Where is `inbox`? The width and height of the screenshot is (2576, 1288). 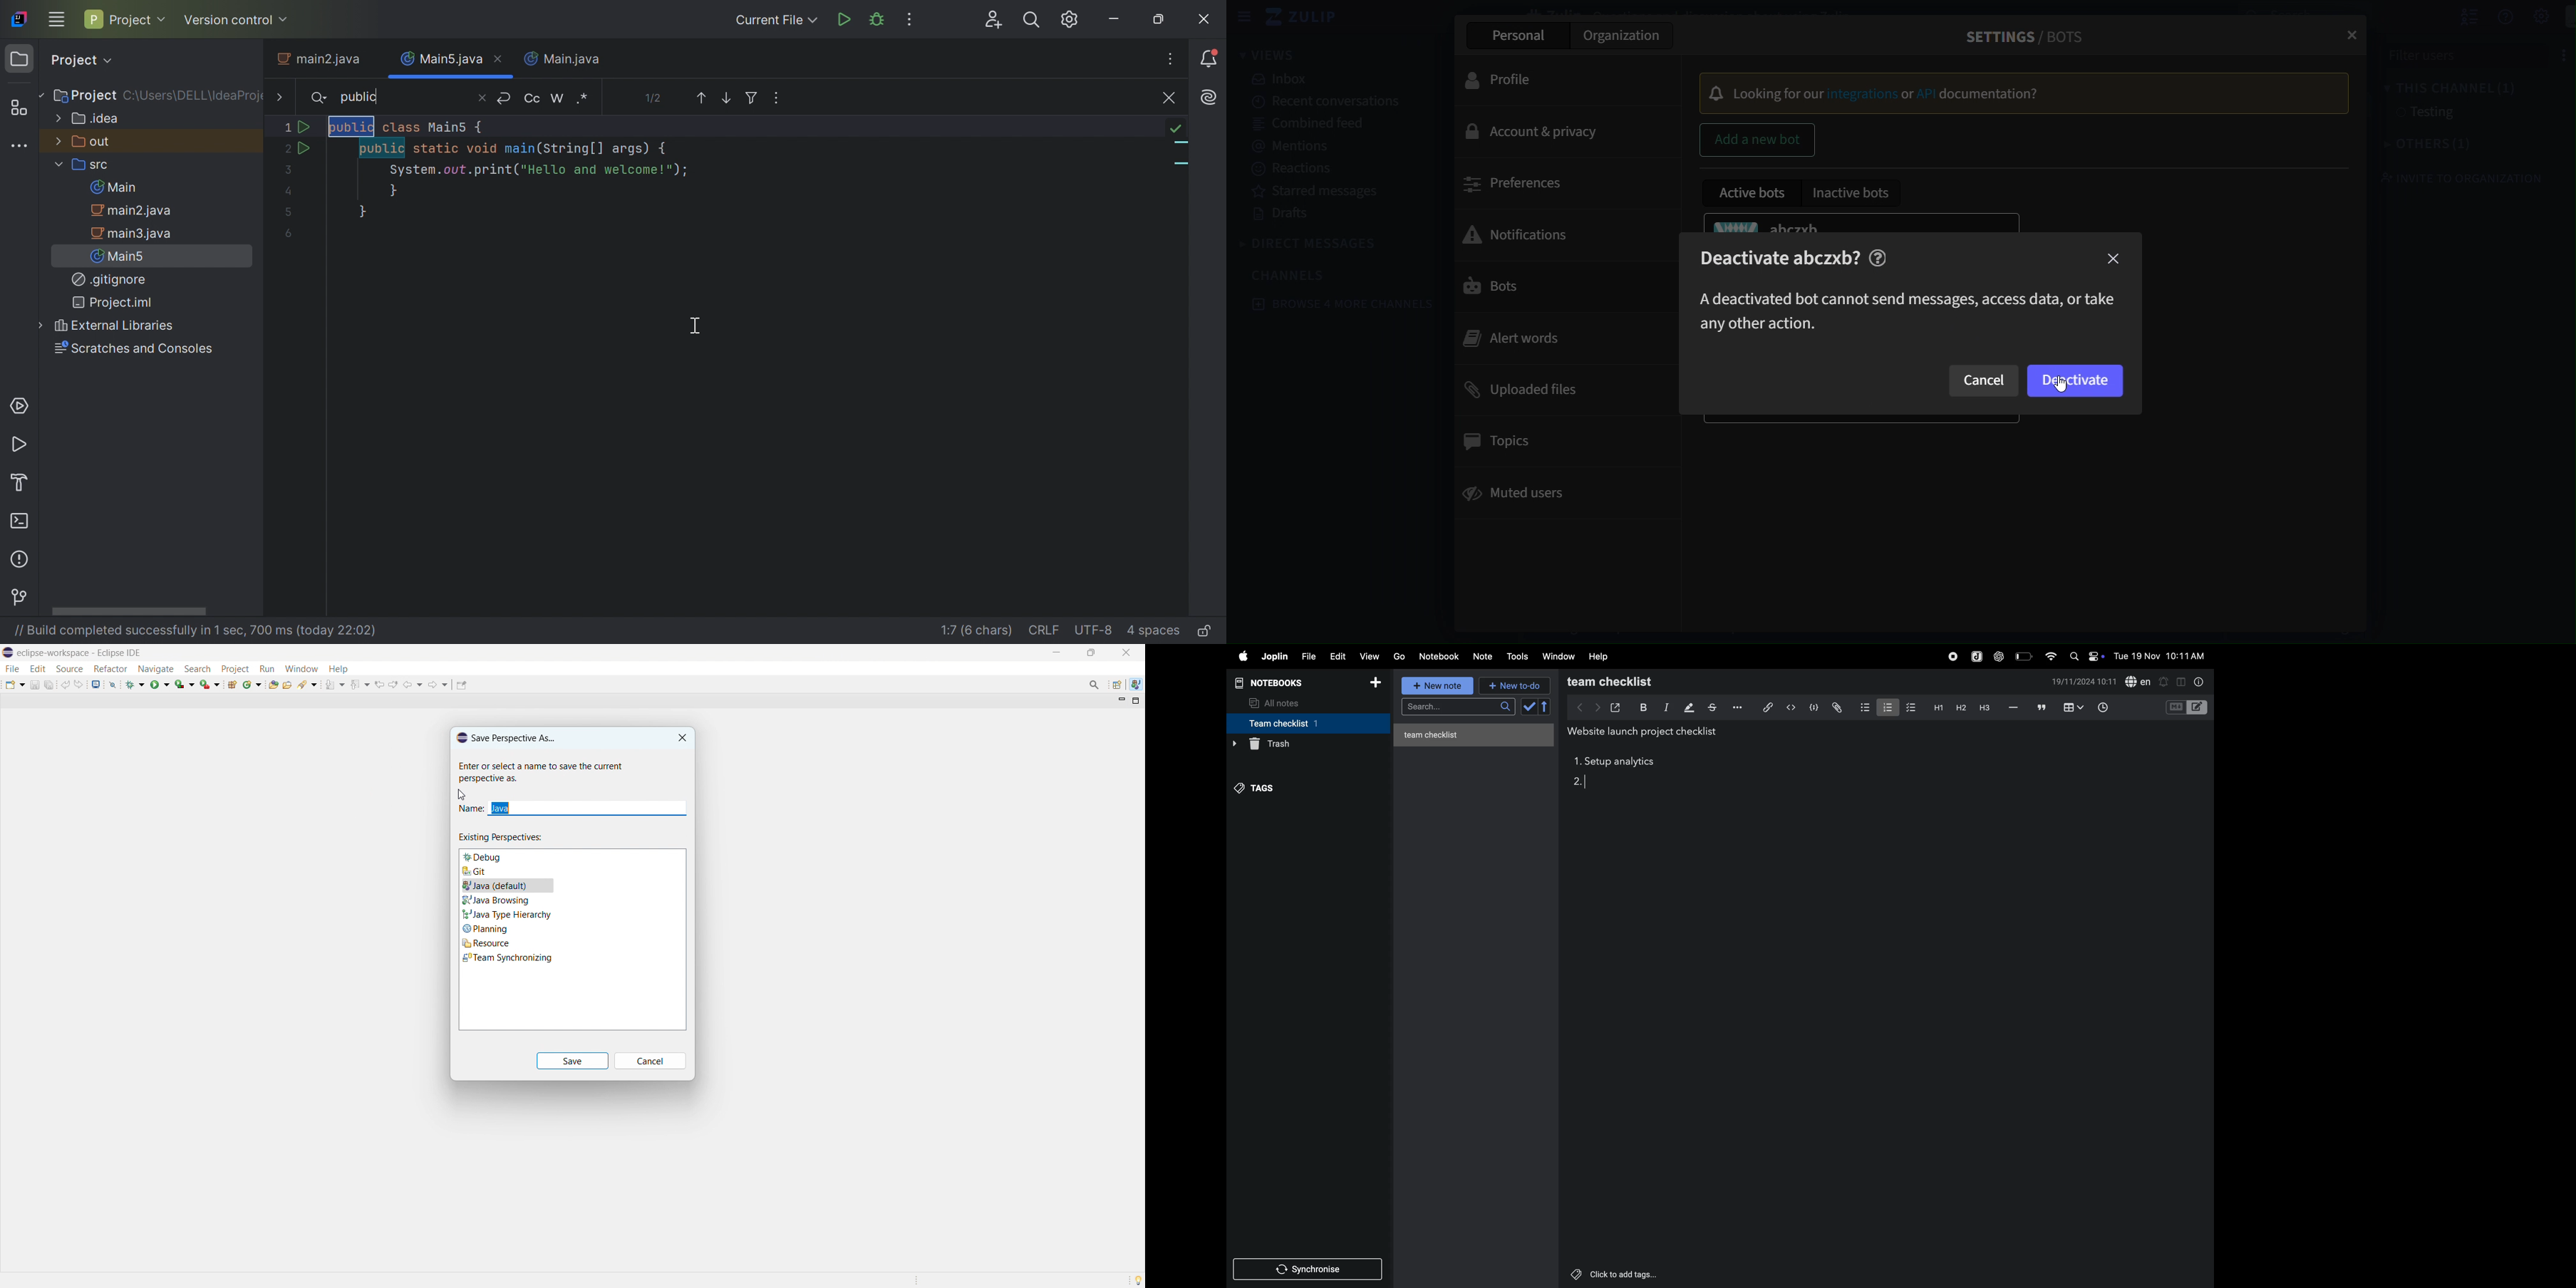 inbox is located at coordinates (1282, 78).